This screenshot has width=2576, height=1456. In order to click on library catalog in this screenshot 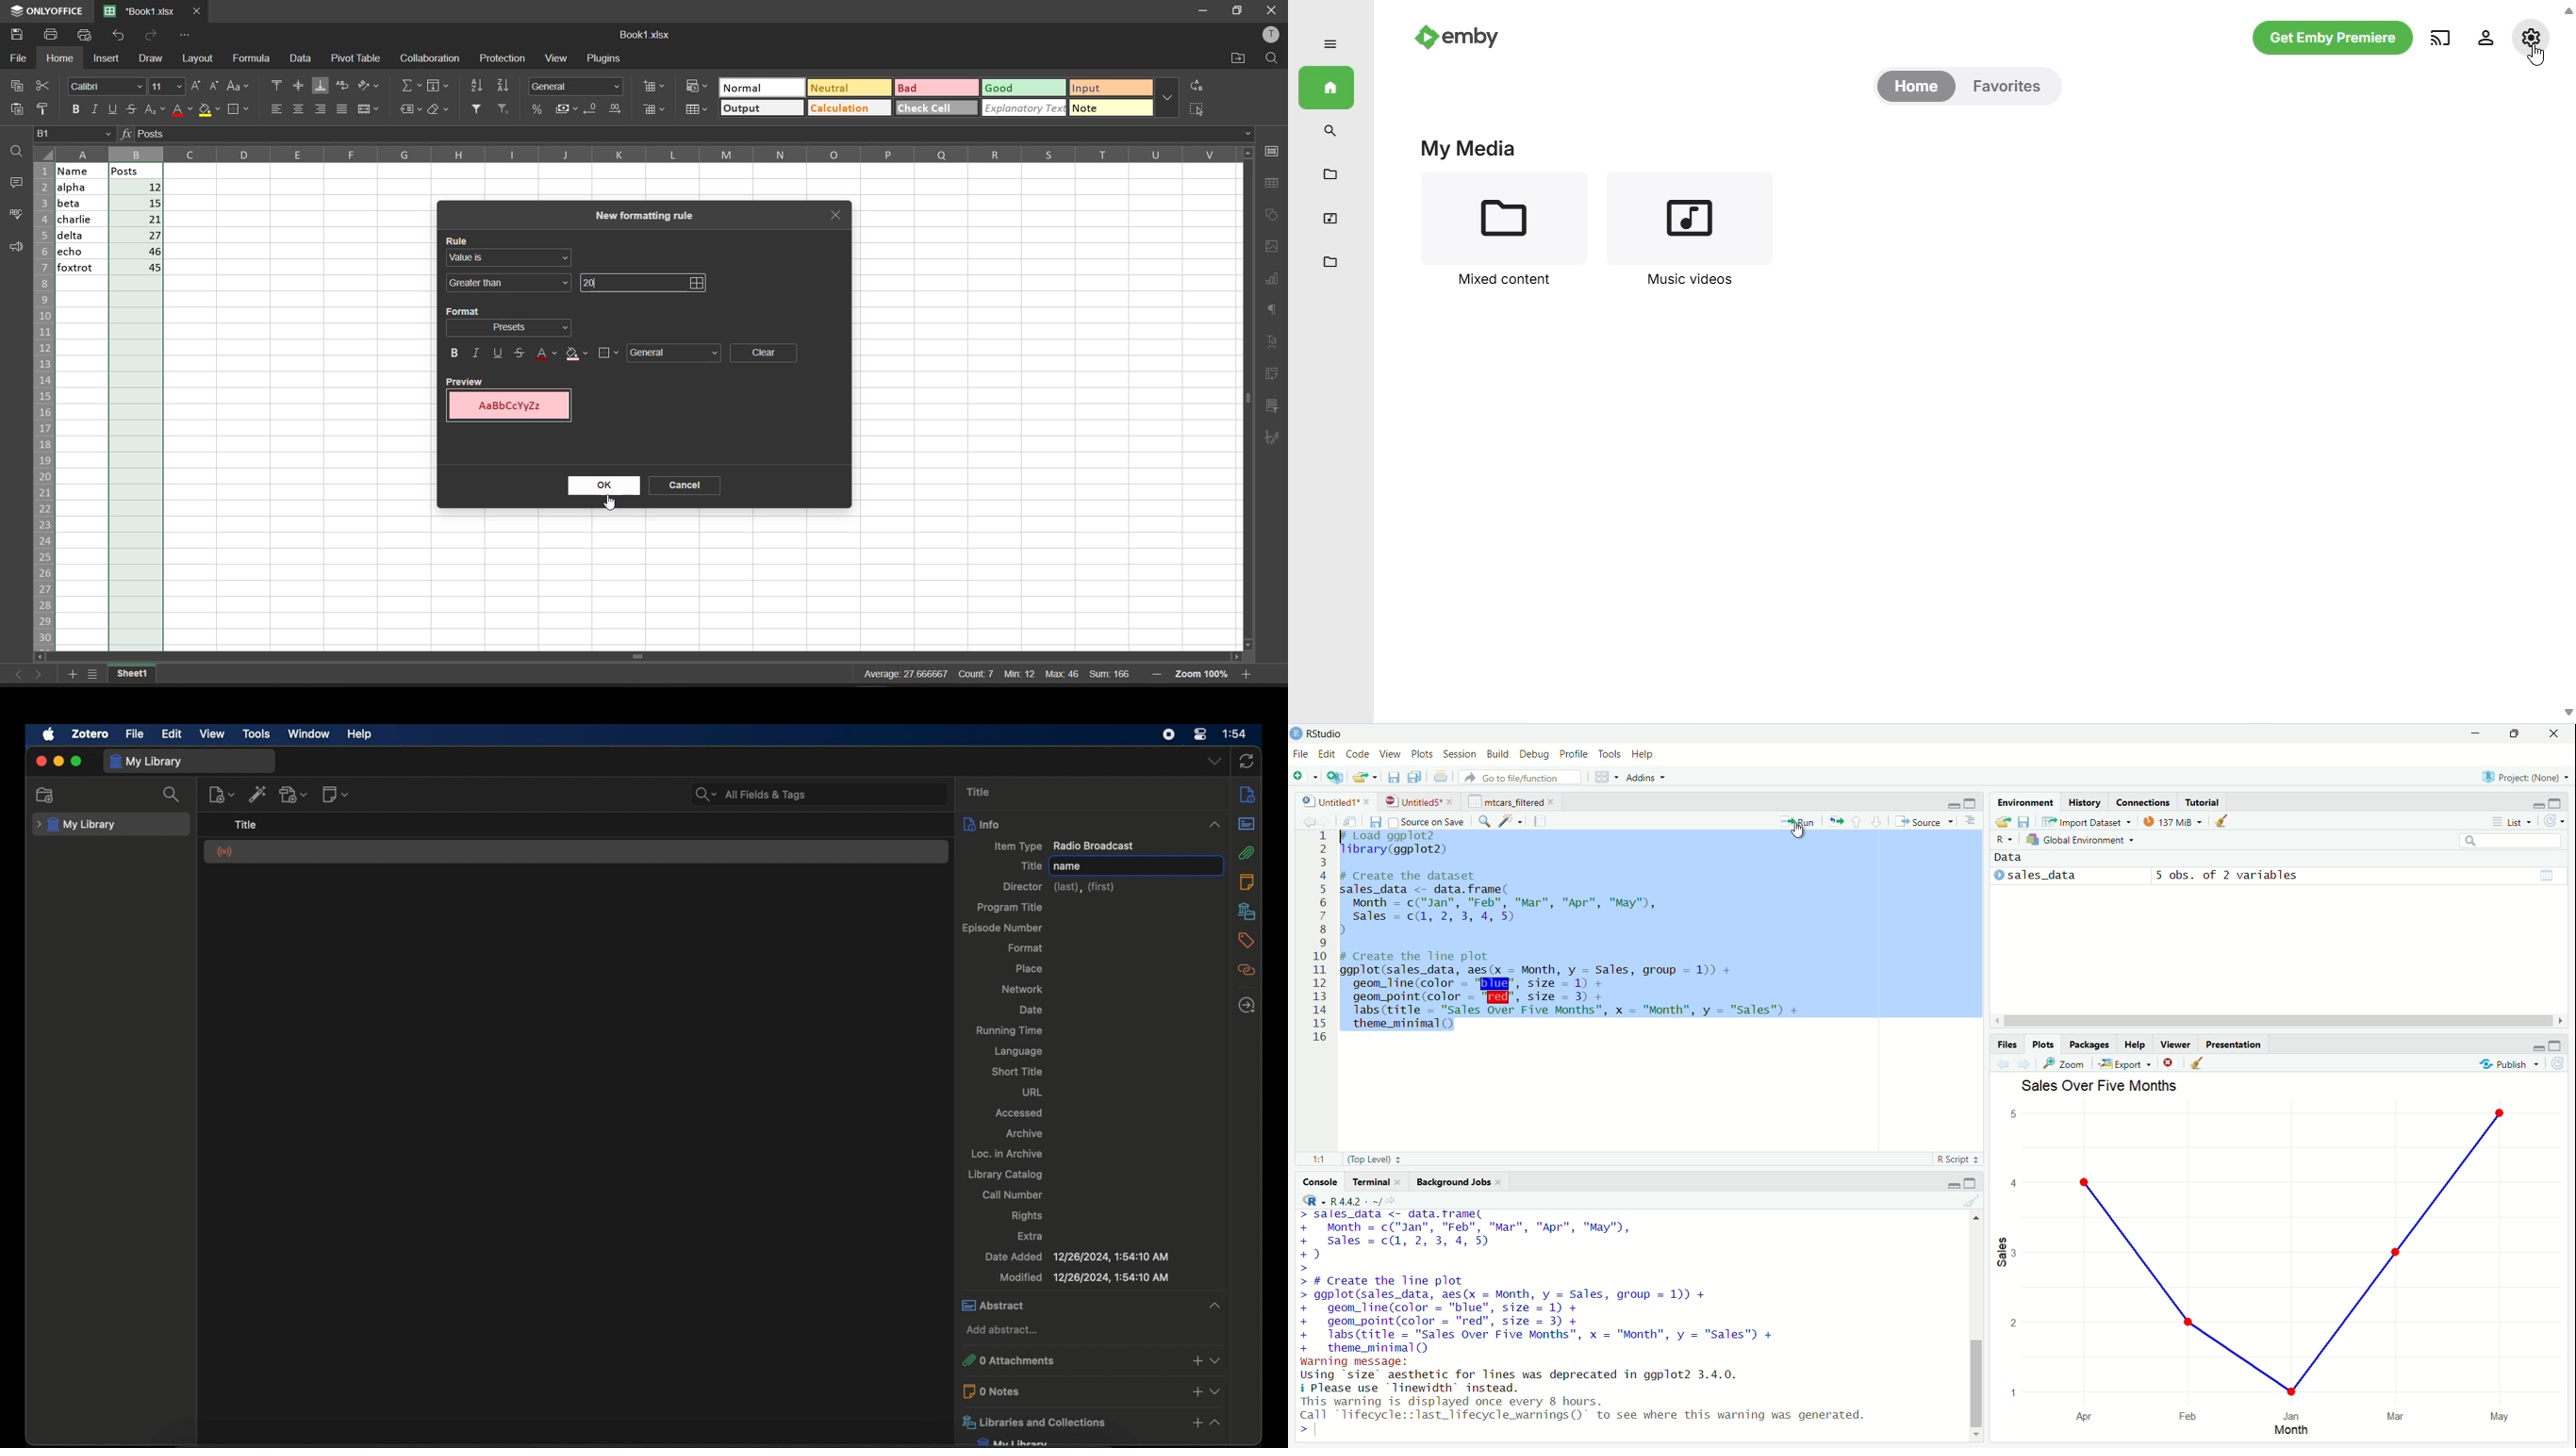, I will do `click(1006, 1175)`.